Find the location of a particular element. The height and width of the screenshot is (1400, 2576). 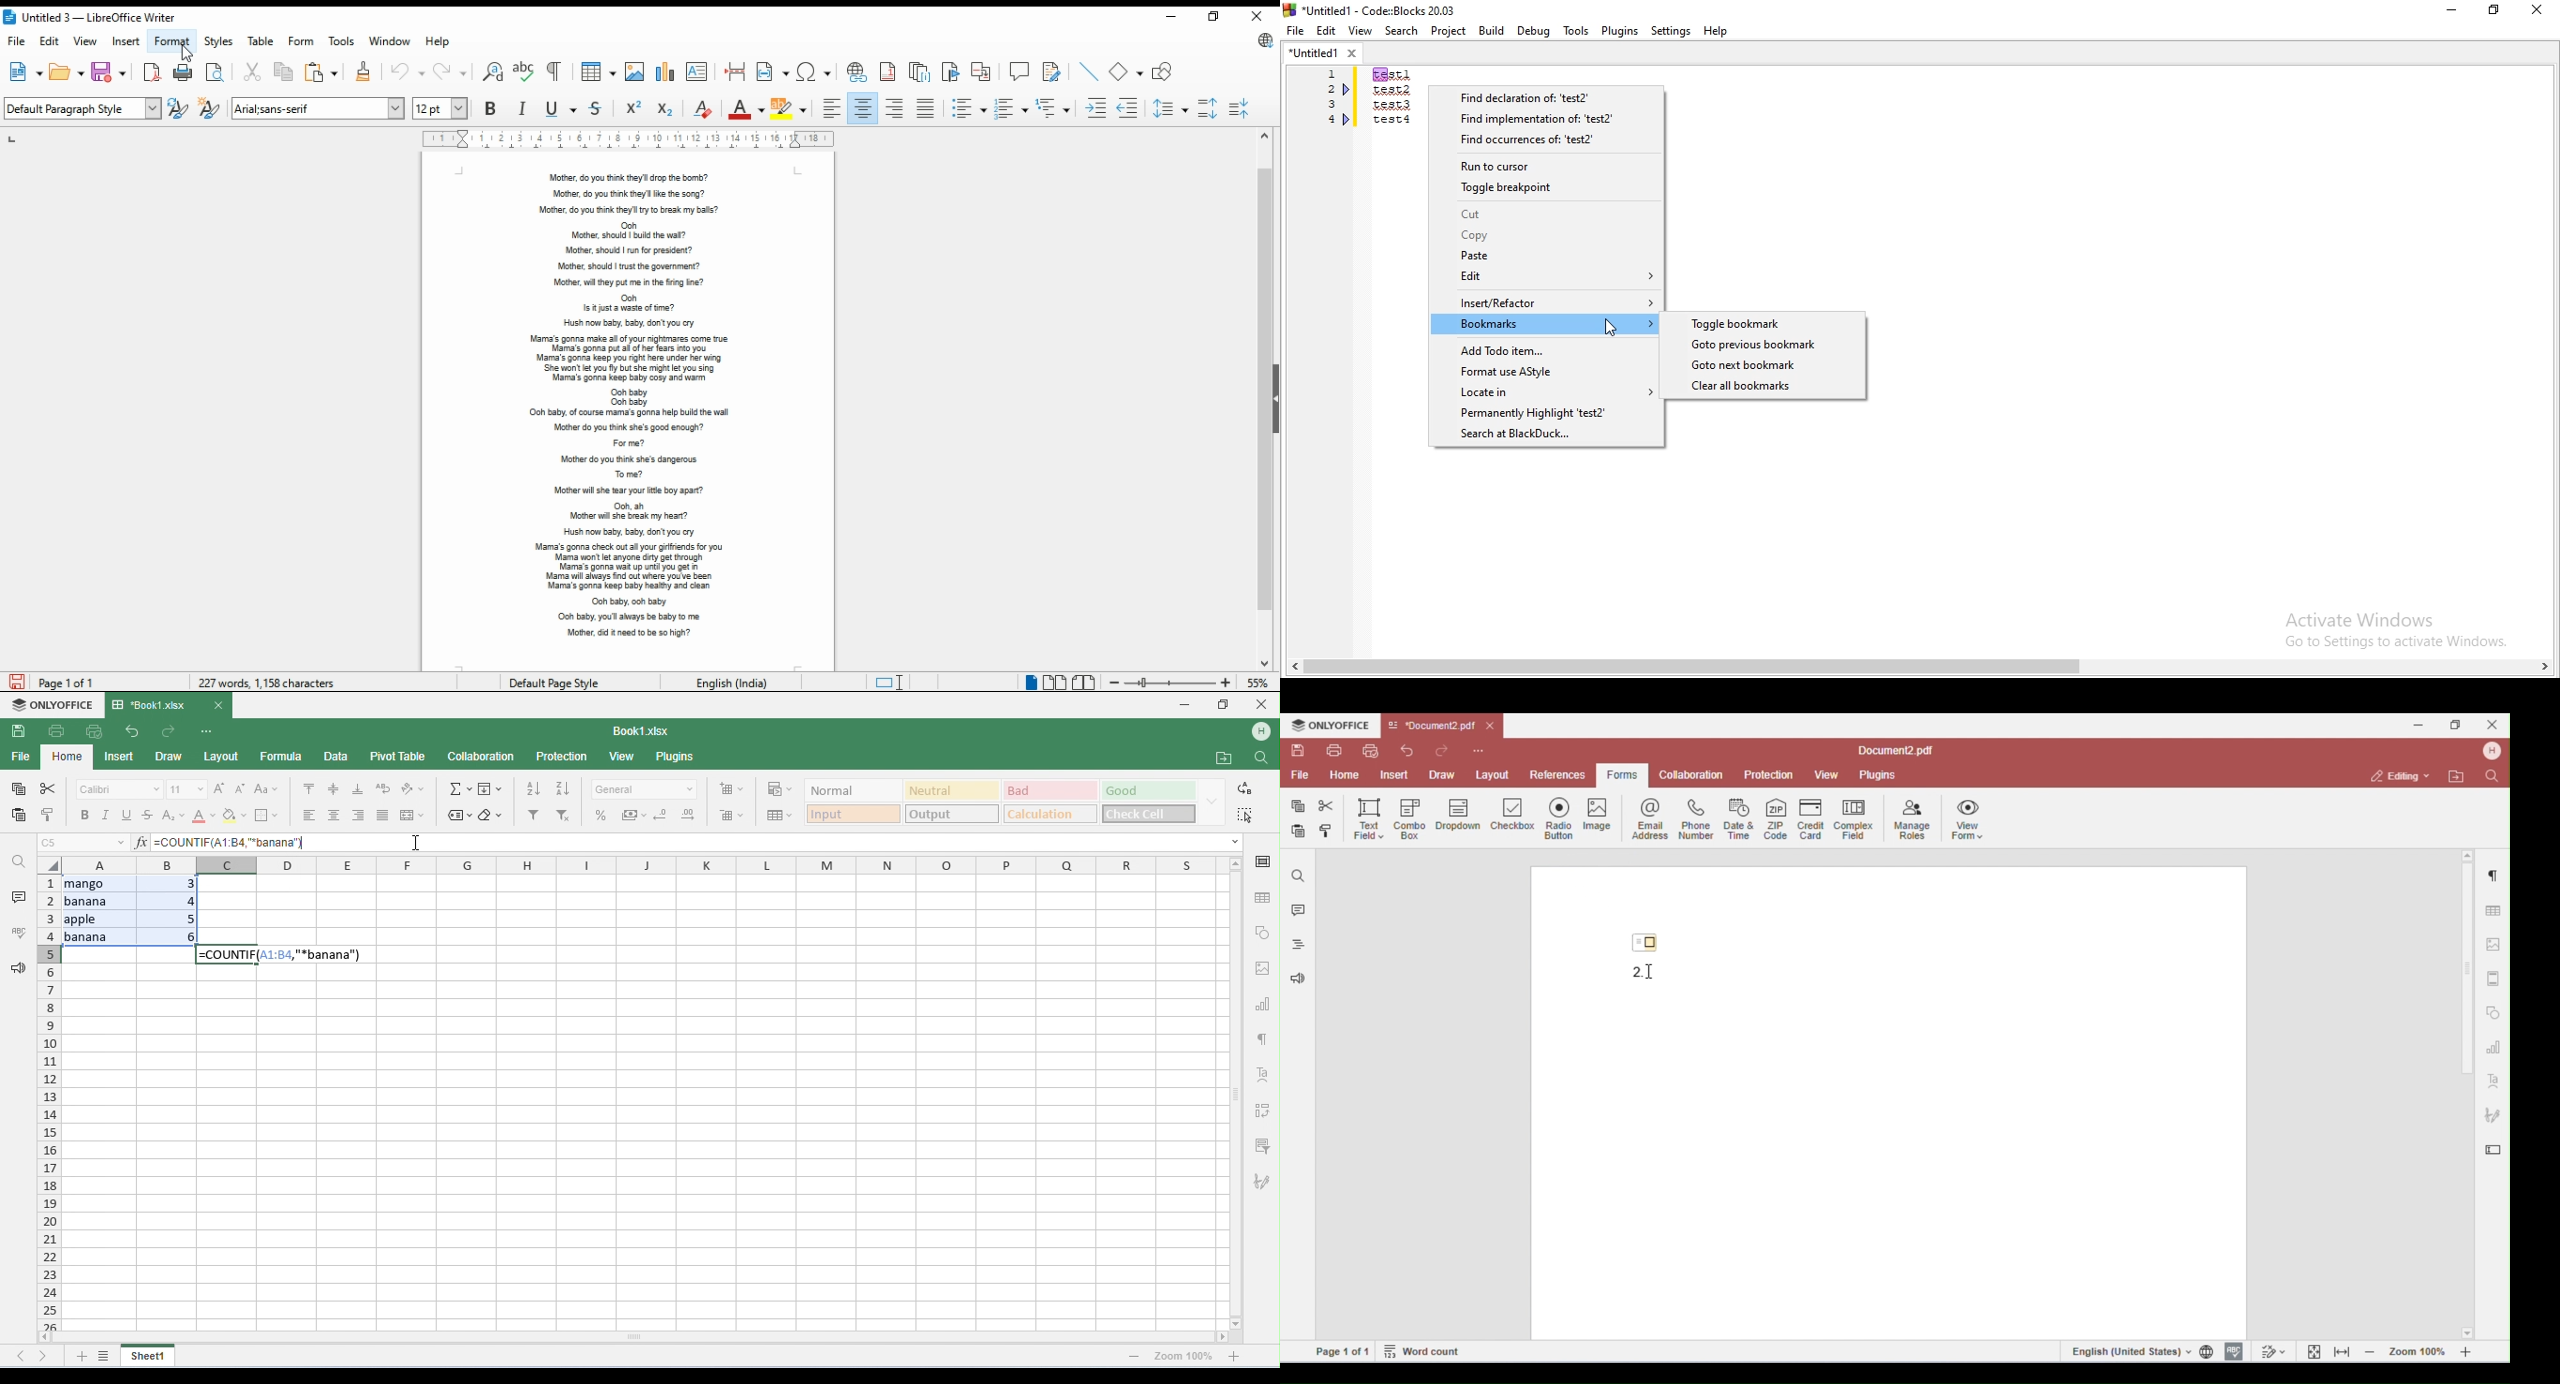

orientation is located at coordinates (414, 790).